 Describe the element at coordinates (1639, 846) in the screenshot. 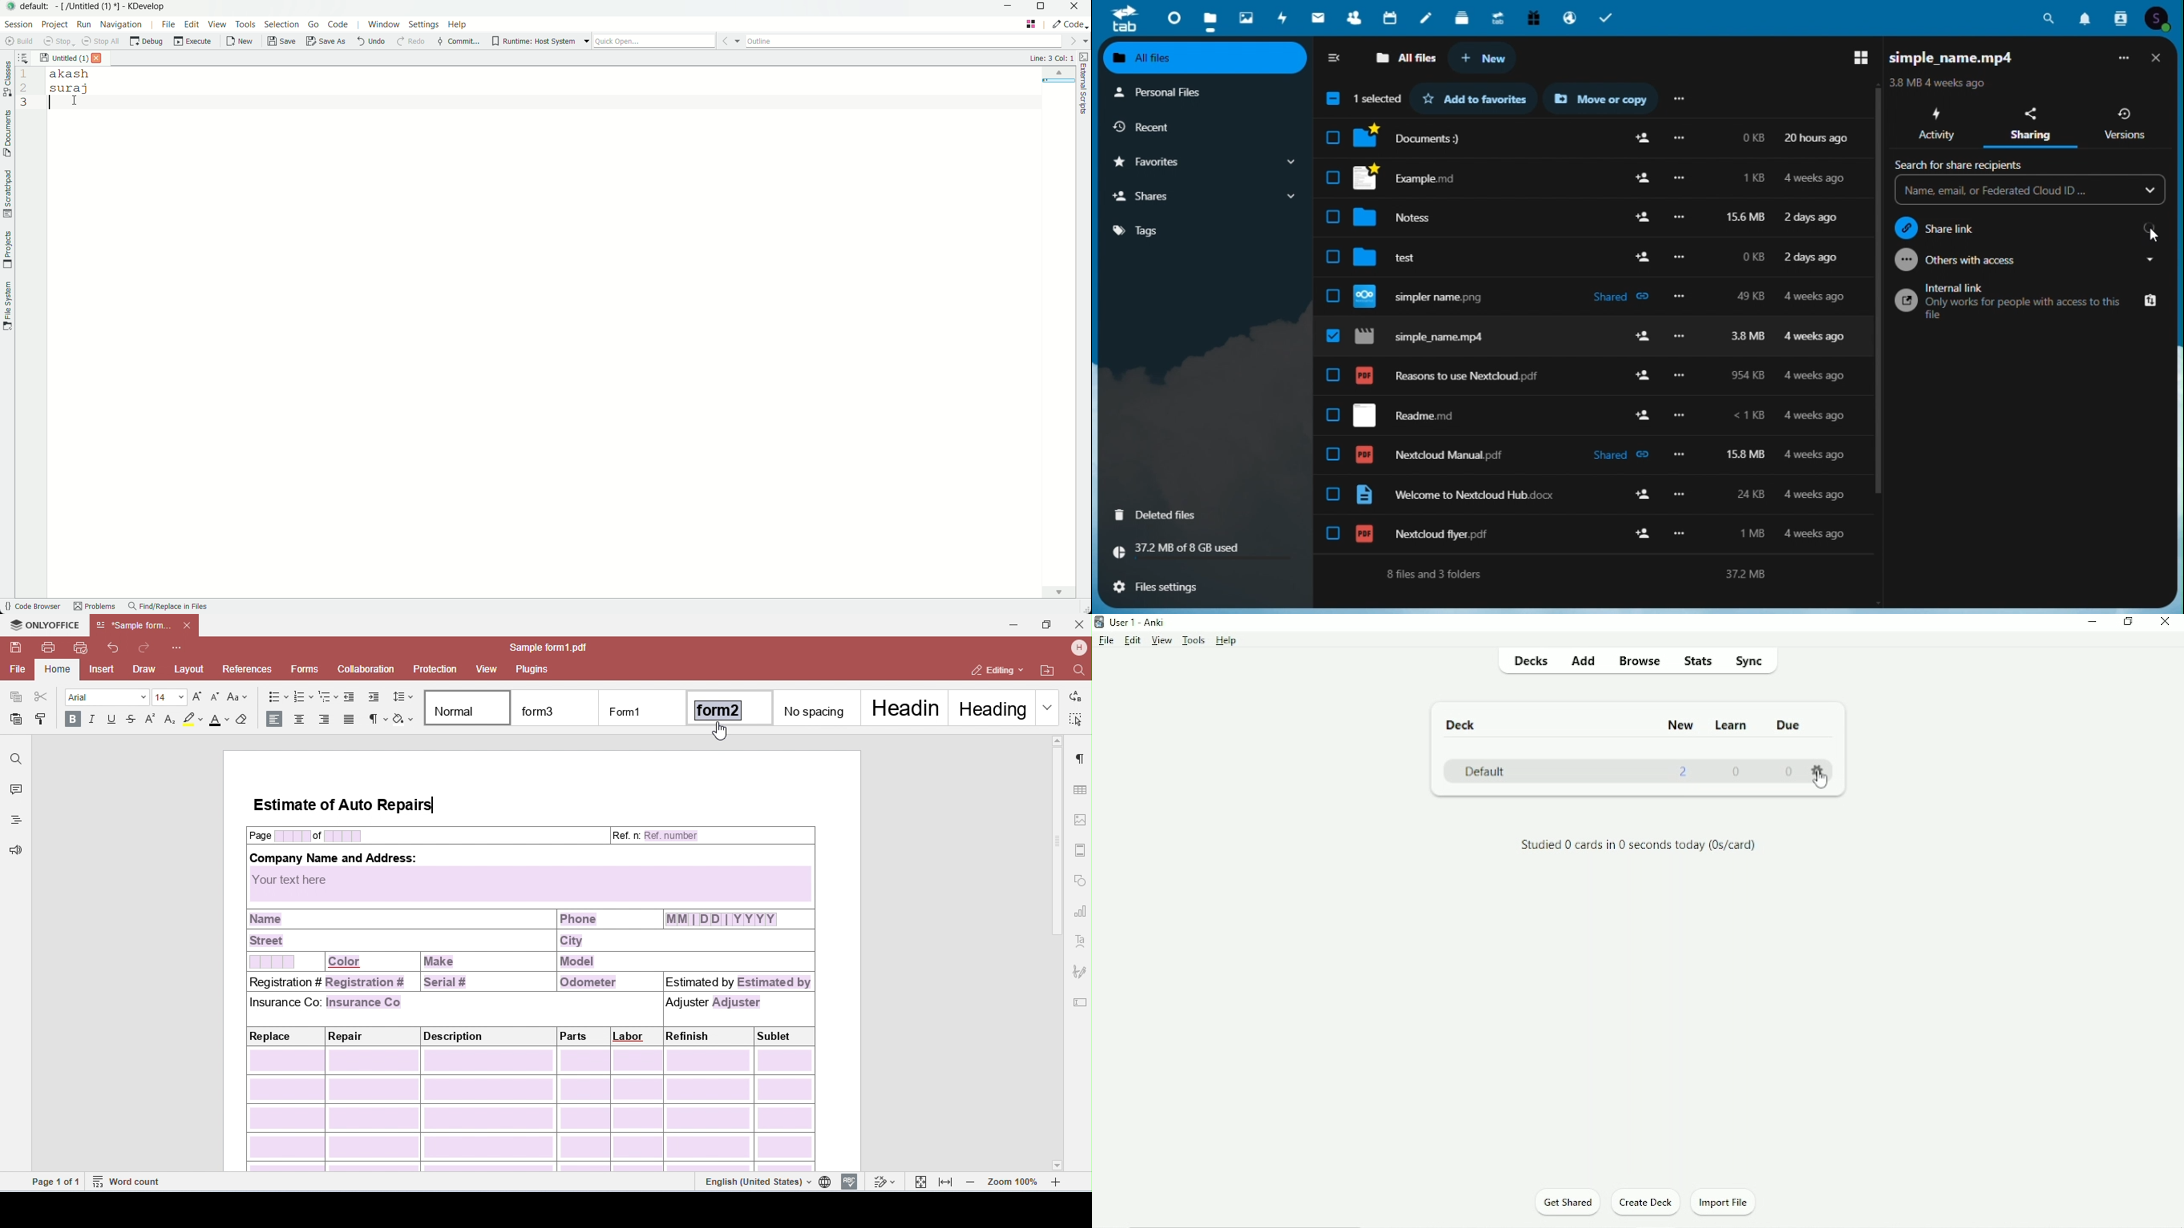

I see `Studied 0 cards in 0 seconds today.` at that location.